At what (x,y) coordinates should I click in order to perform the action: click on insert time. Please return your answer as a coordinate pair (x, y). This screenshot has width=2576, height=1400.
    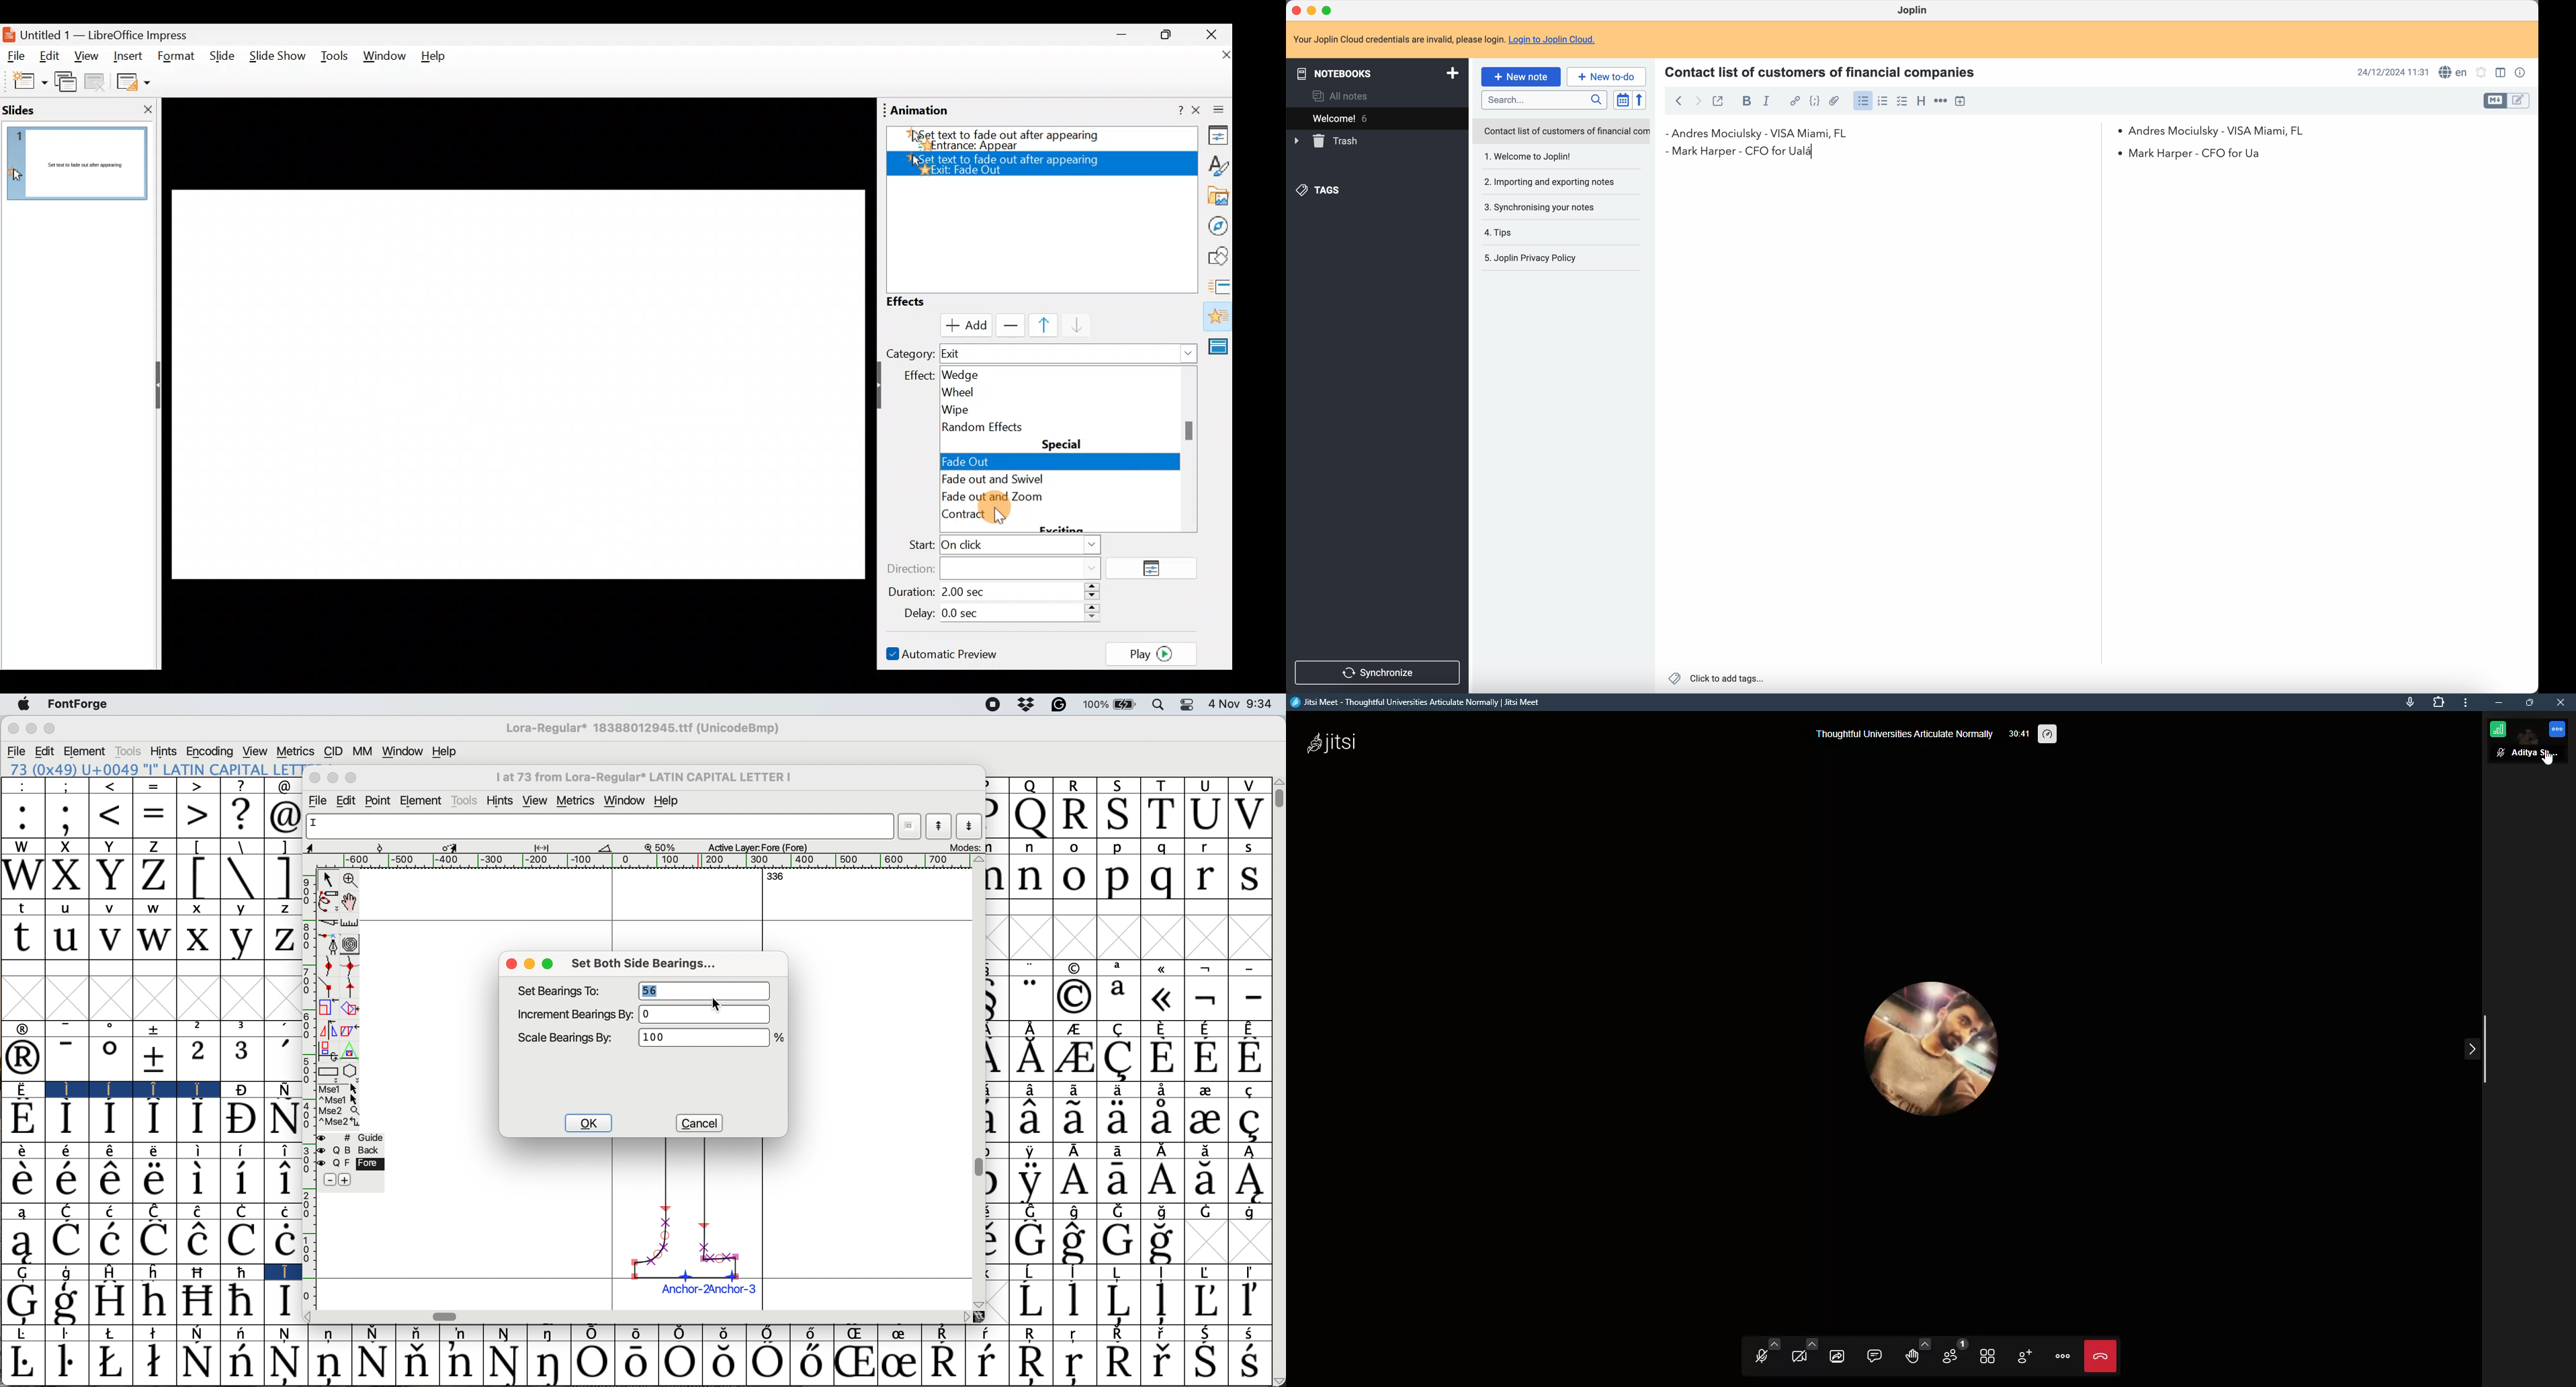
    Looking at the image, I should click on (1960, 101).